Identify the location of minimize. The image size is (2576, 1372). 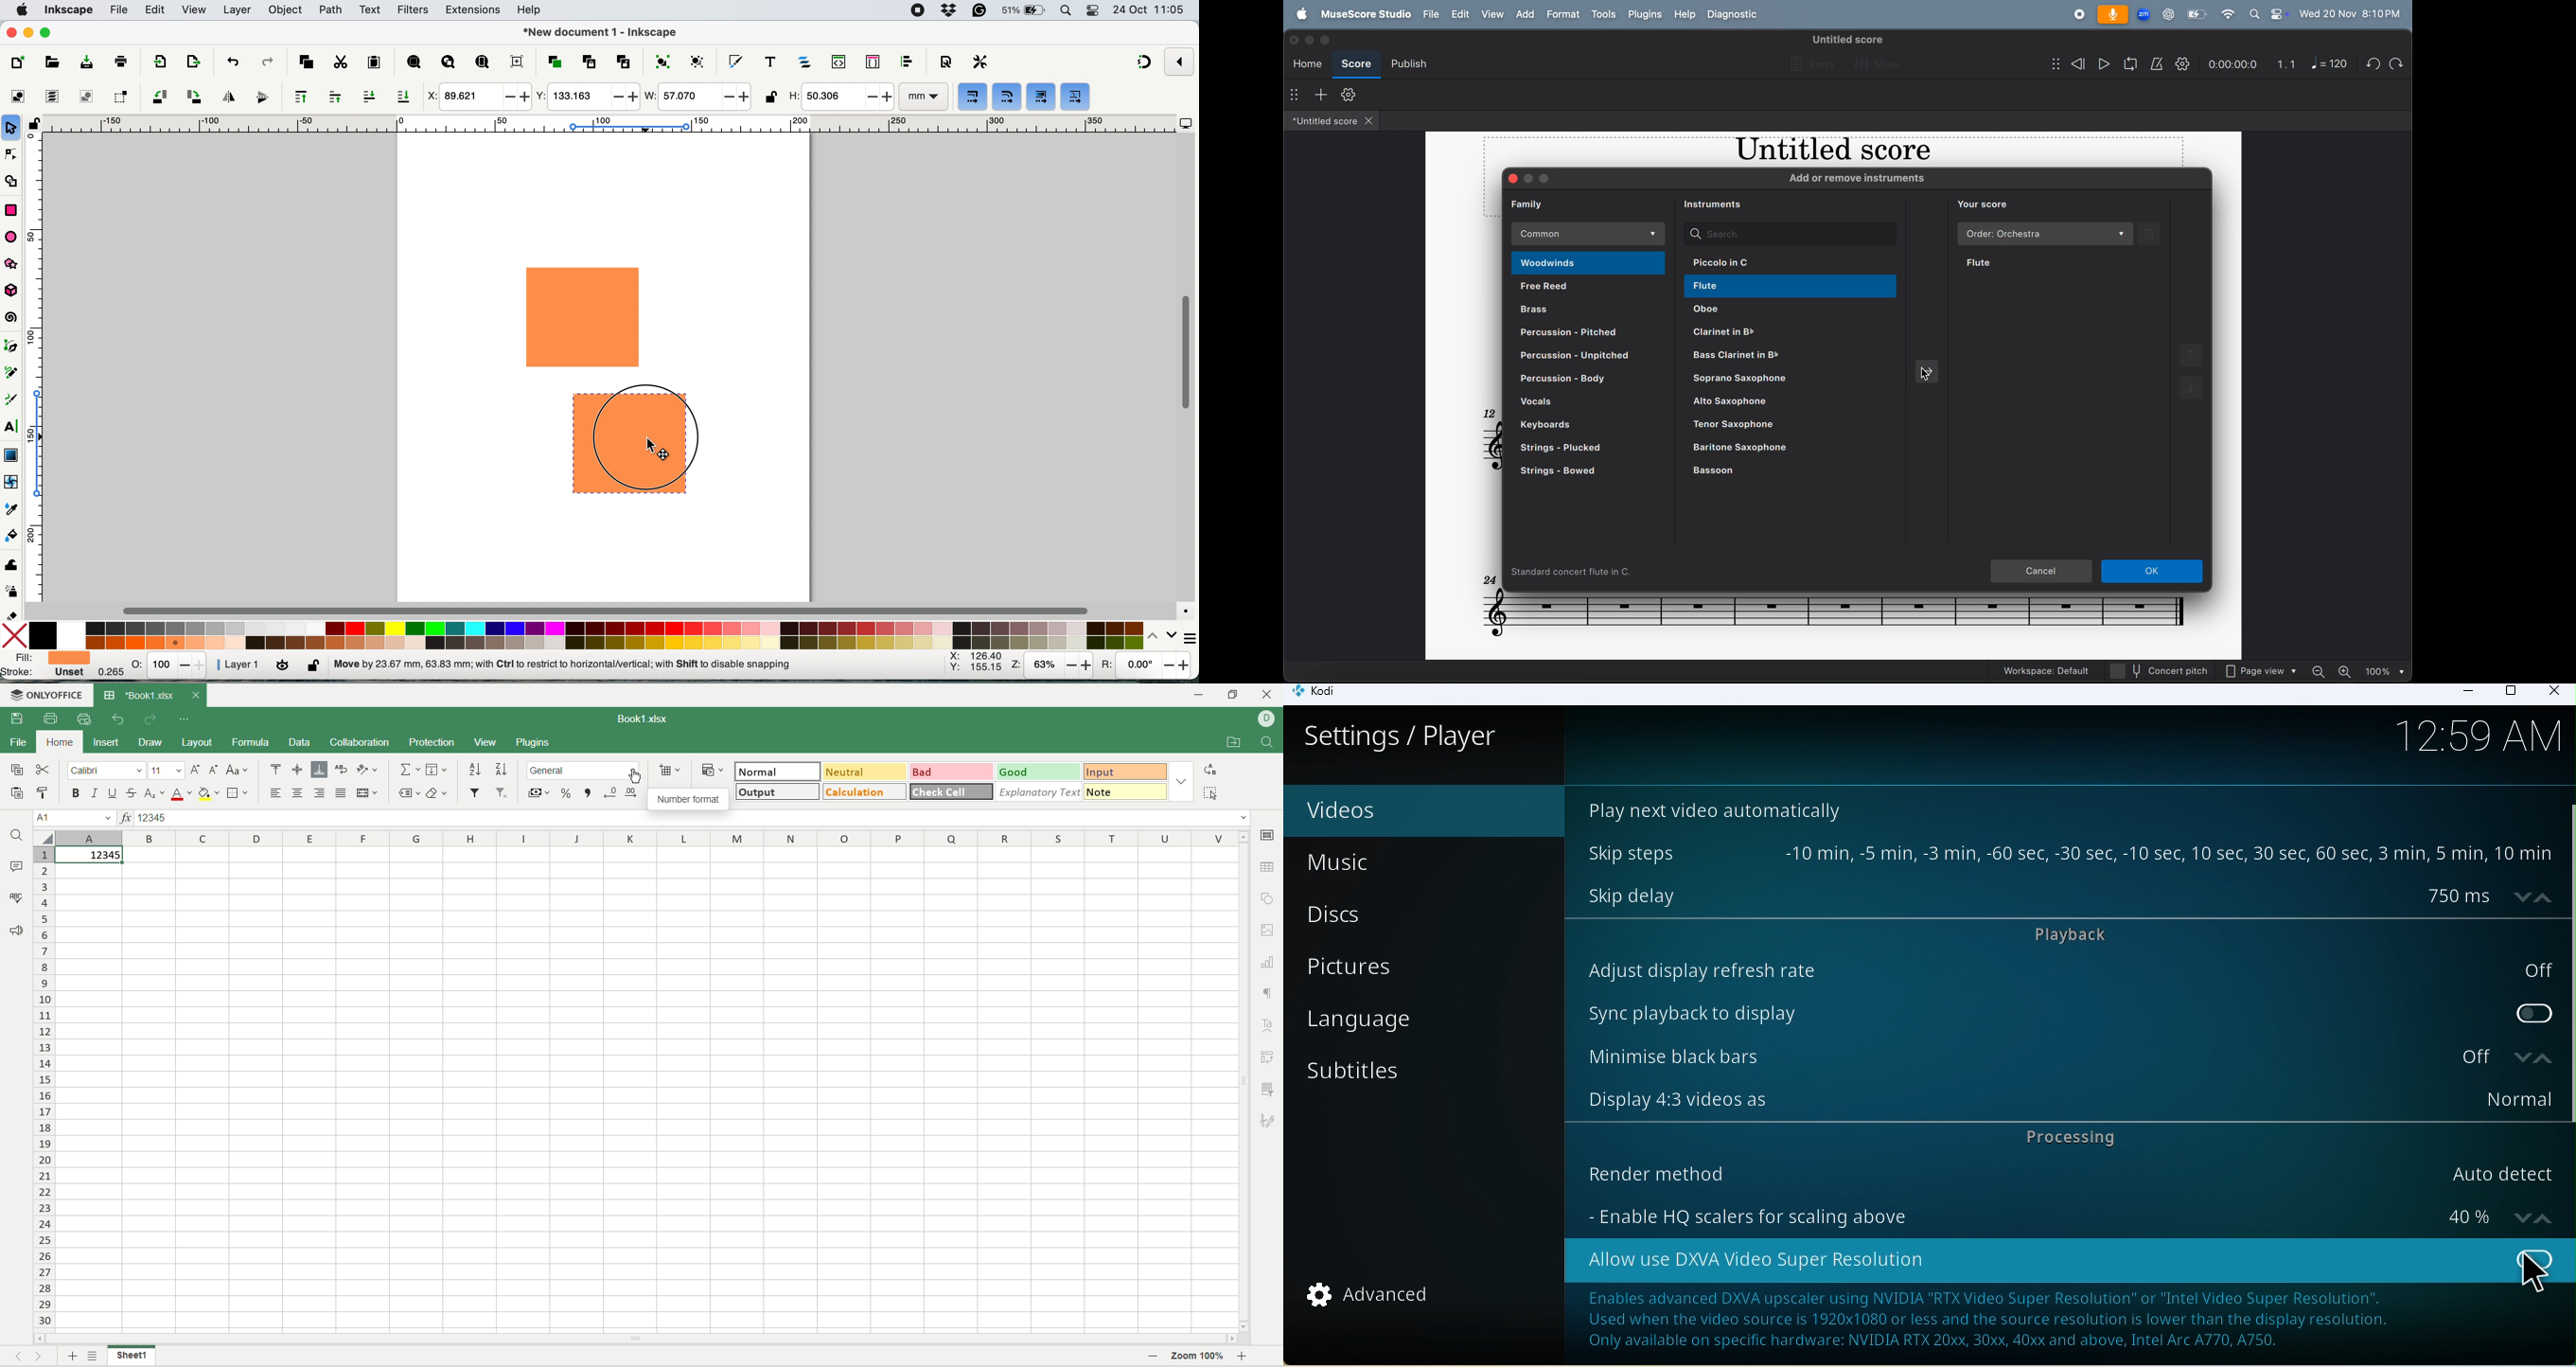
(1204, 695).